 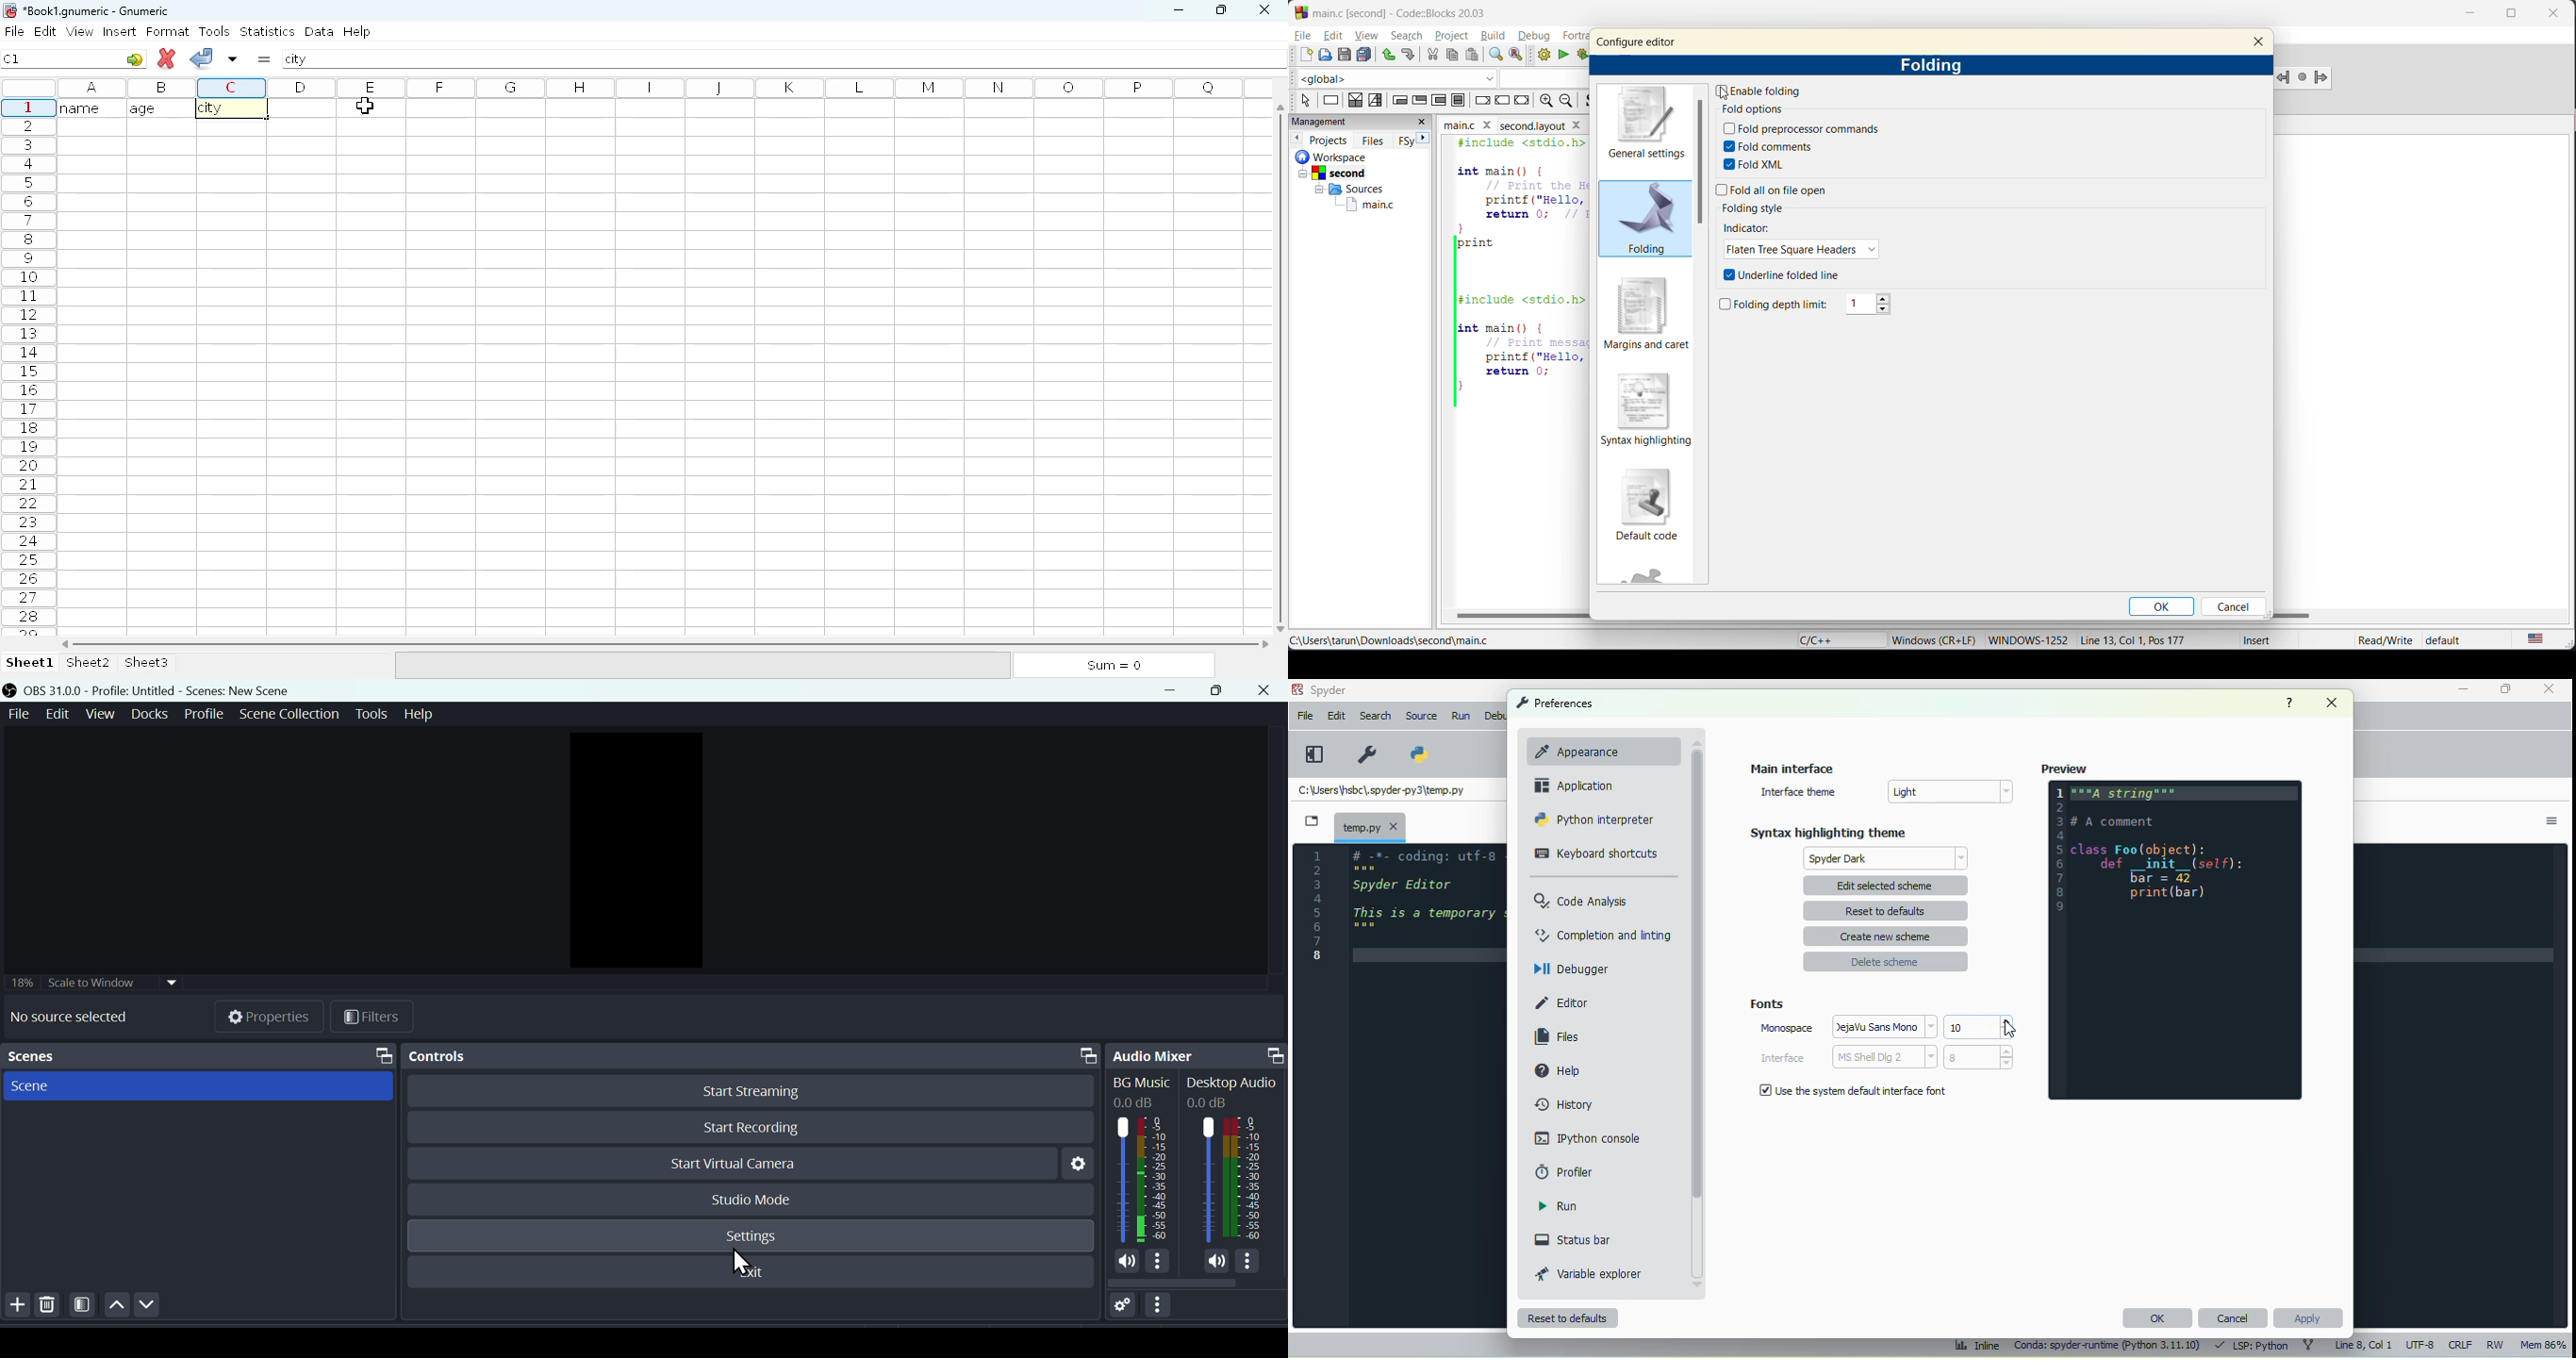 I want to click on MS shell dig 2, so click(x=1884, y=1057).